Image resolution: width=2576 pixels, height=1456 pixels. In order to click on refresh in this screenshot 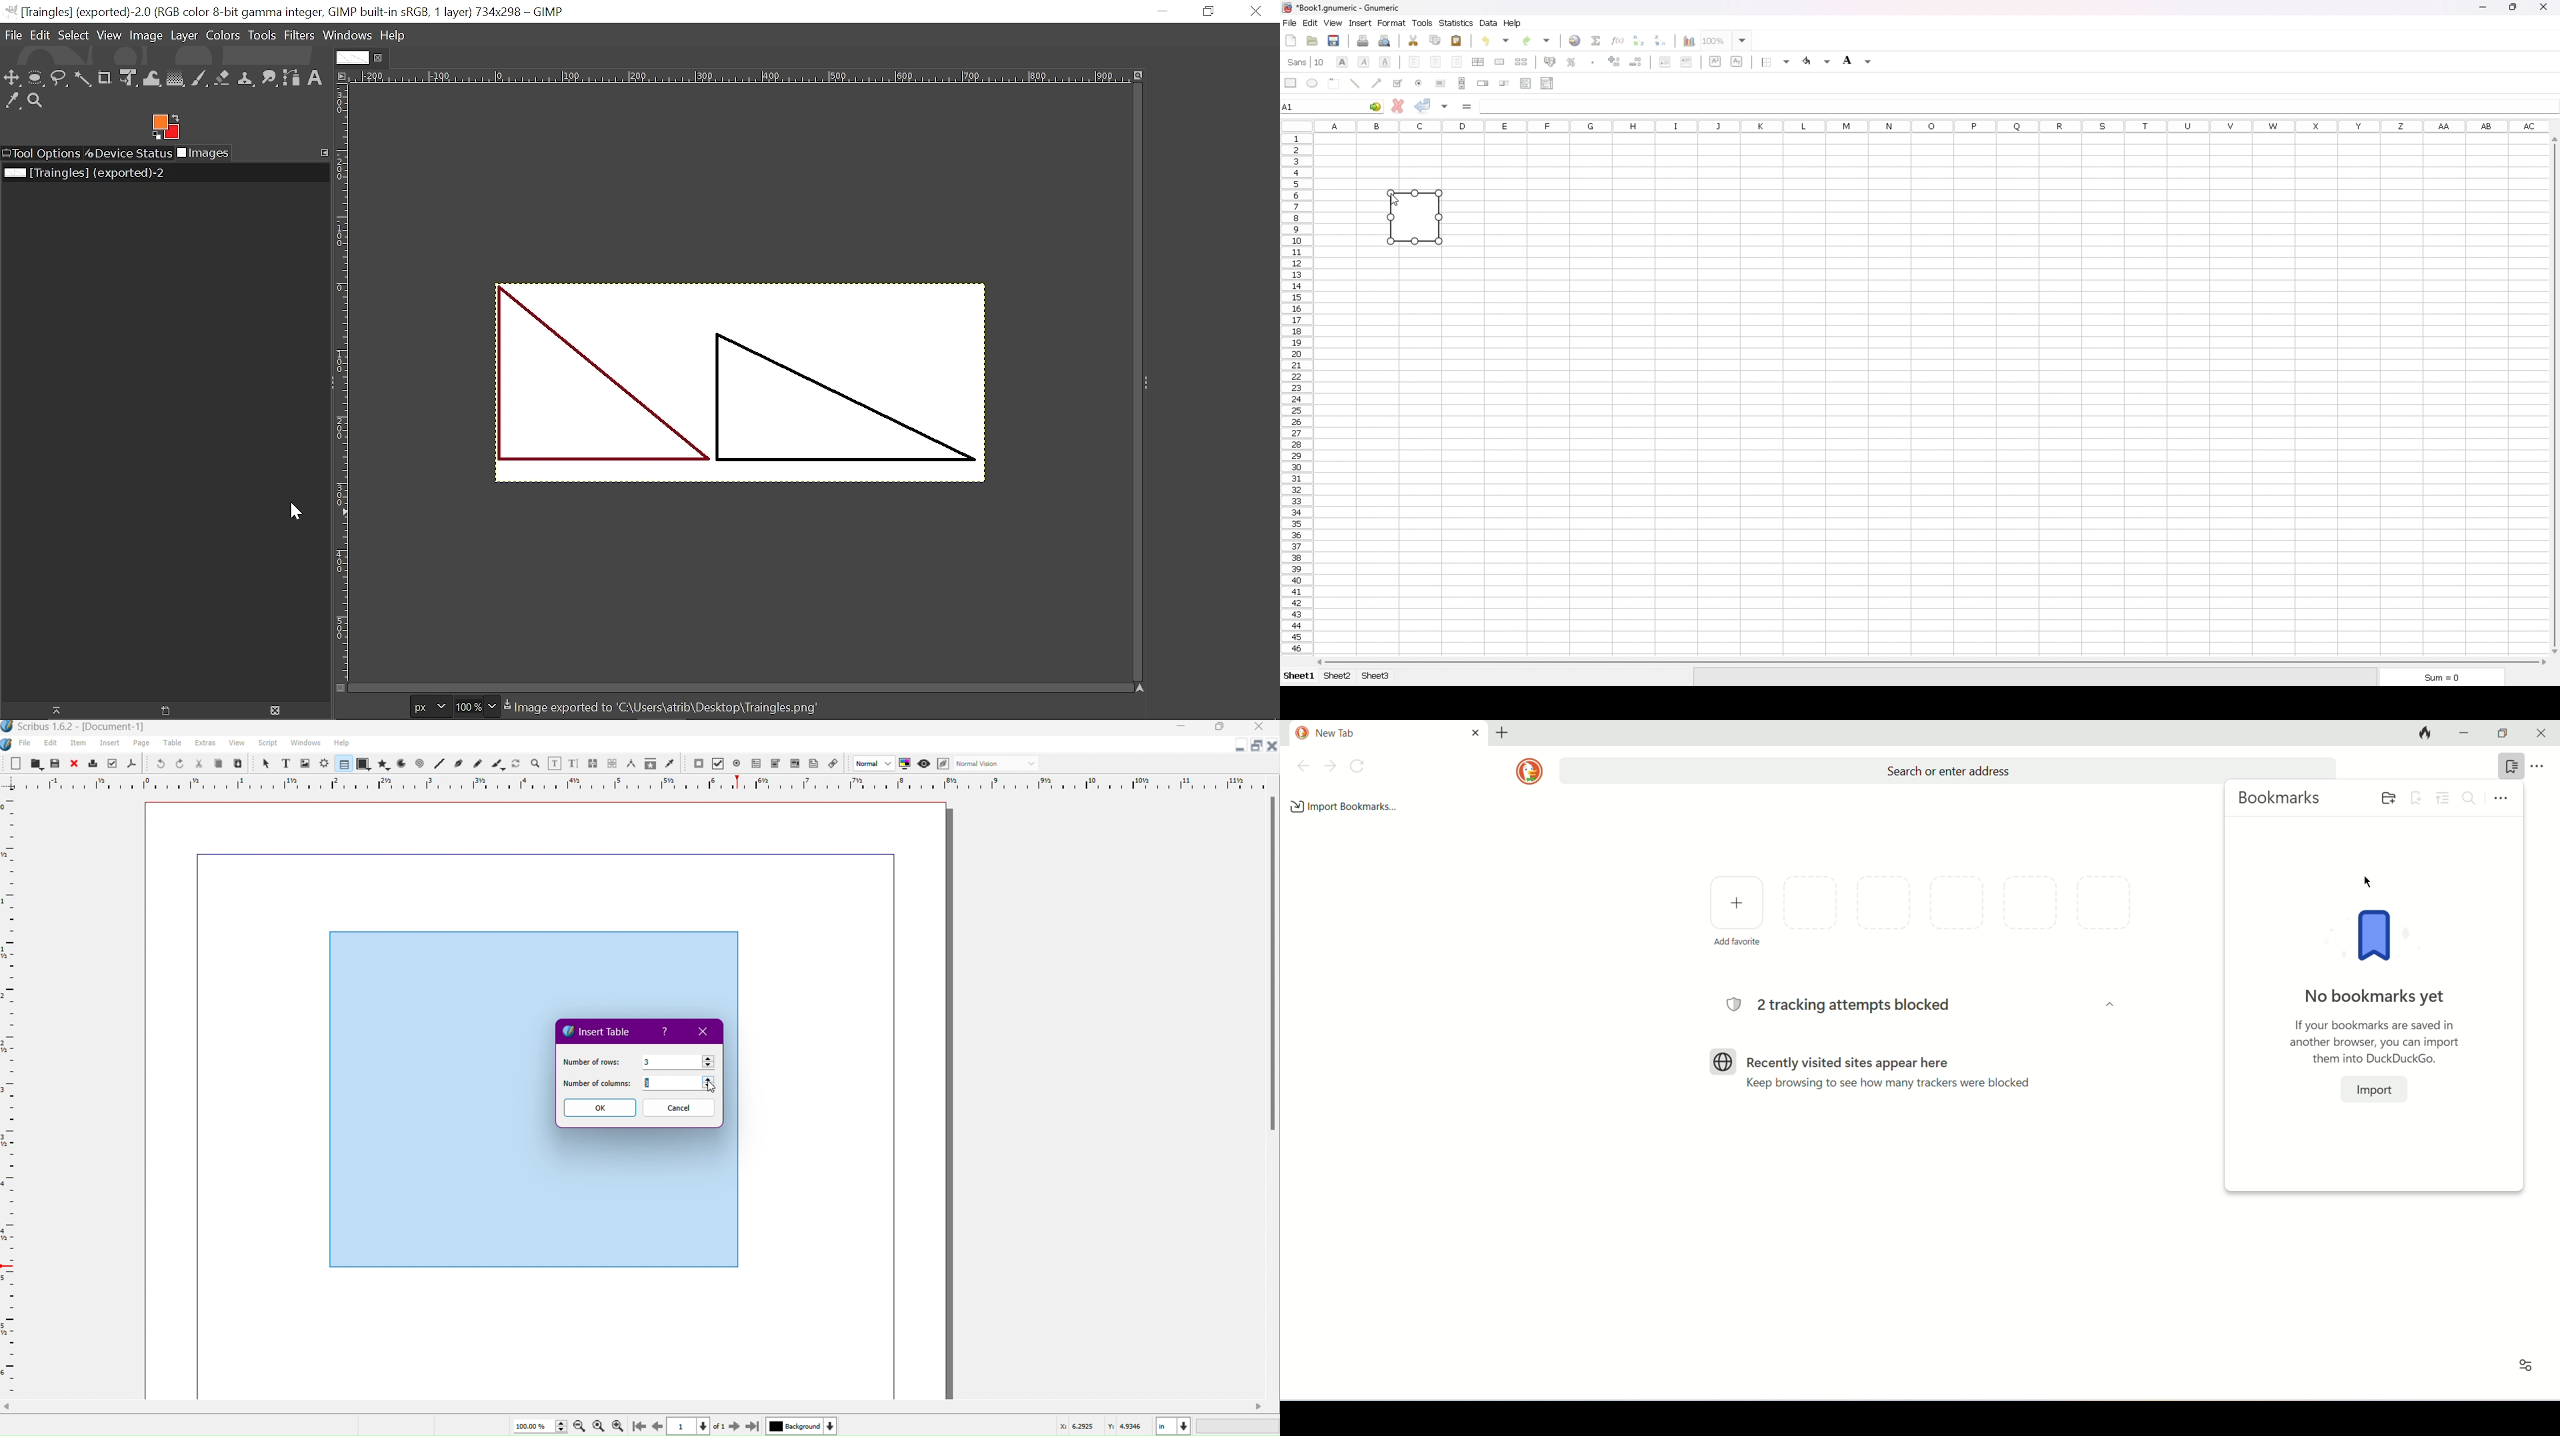, I will do `click(1361, 766)`.